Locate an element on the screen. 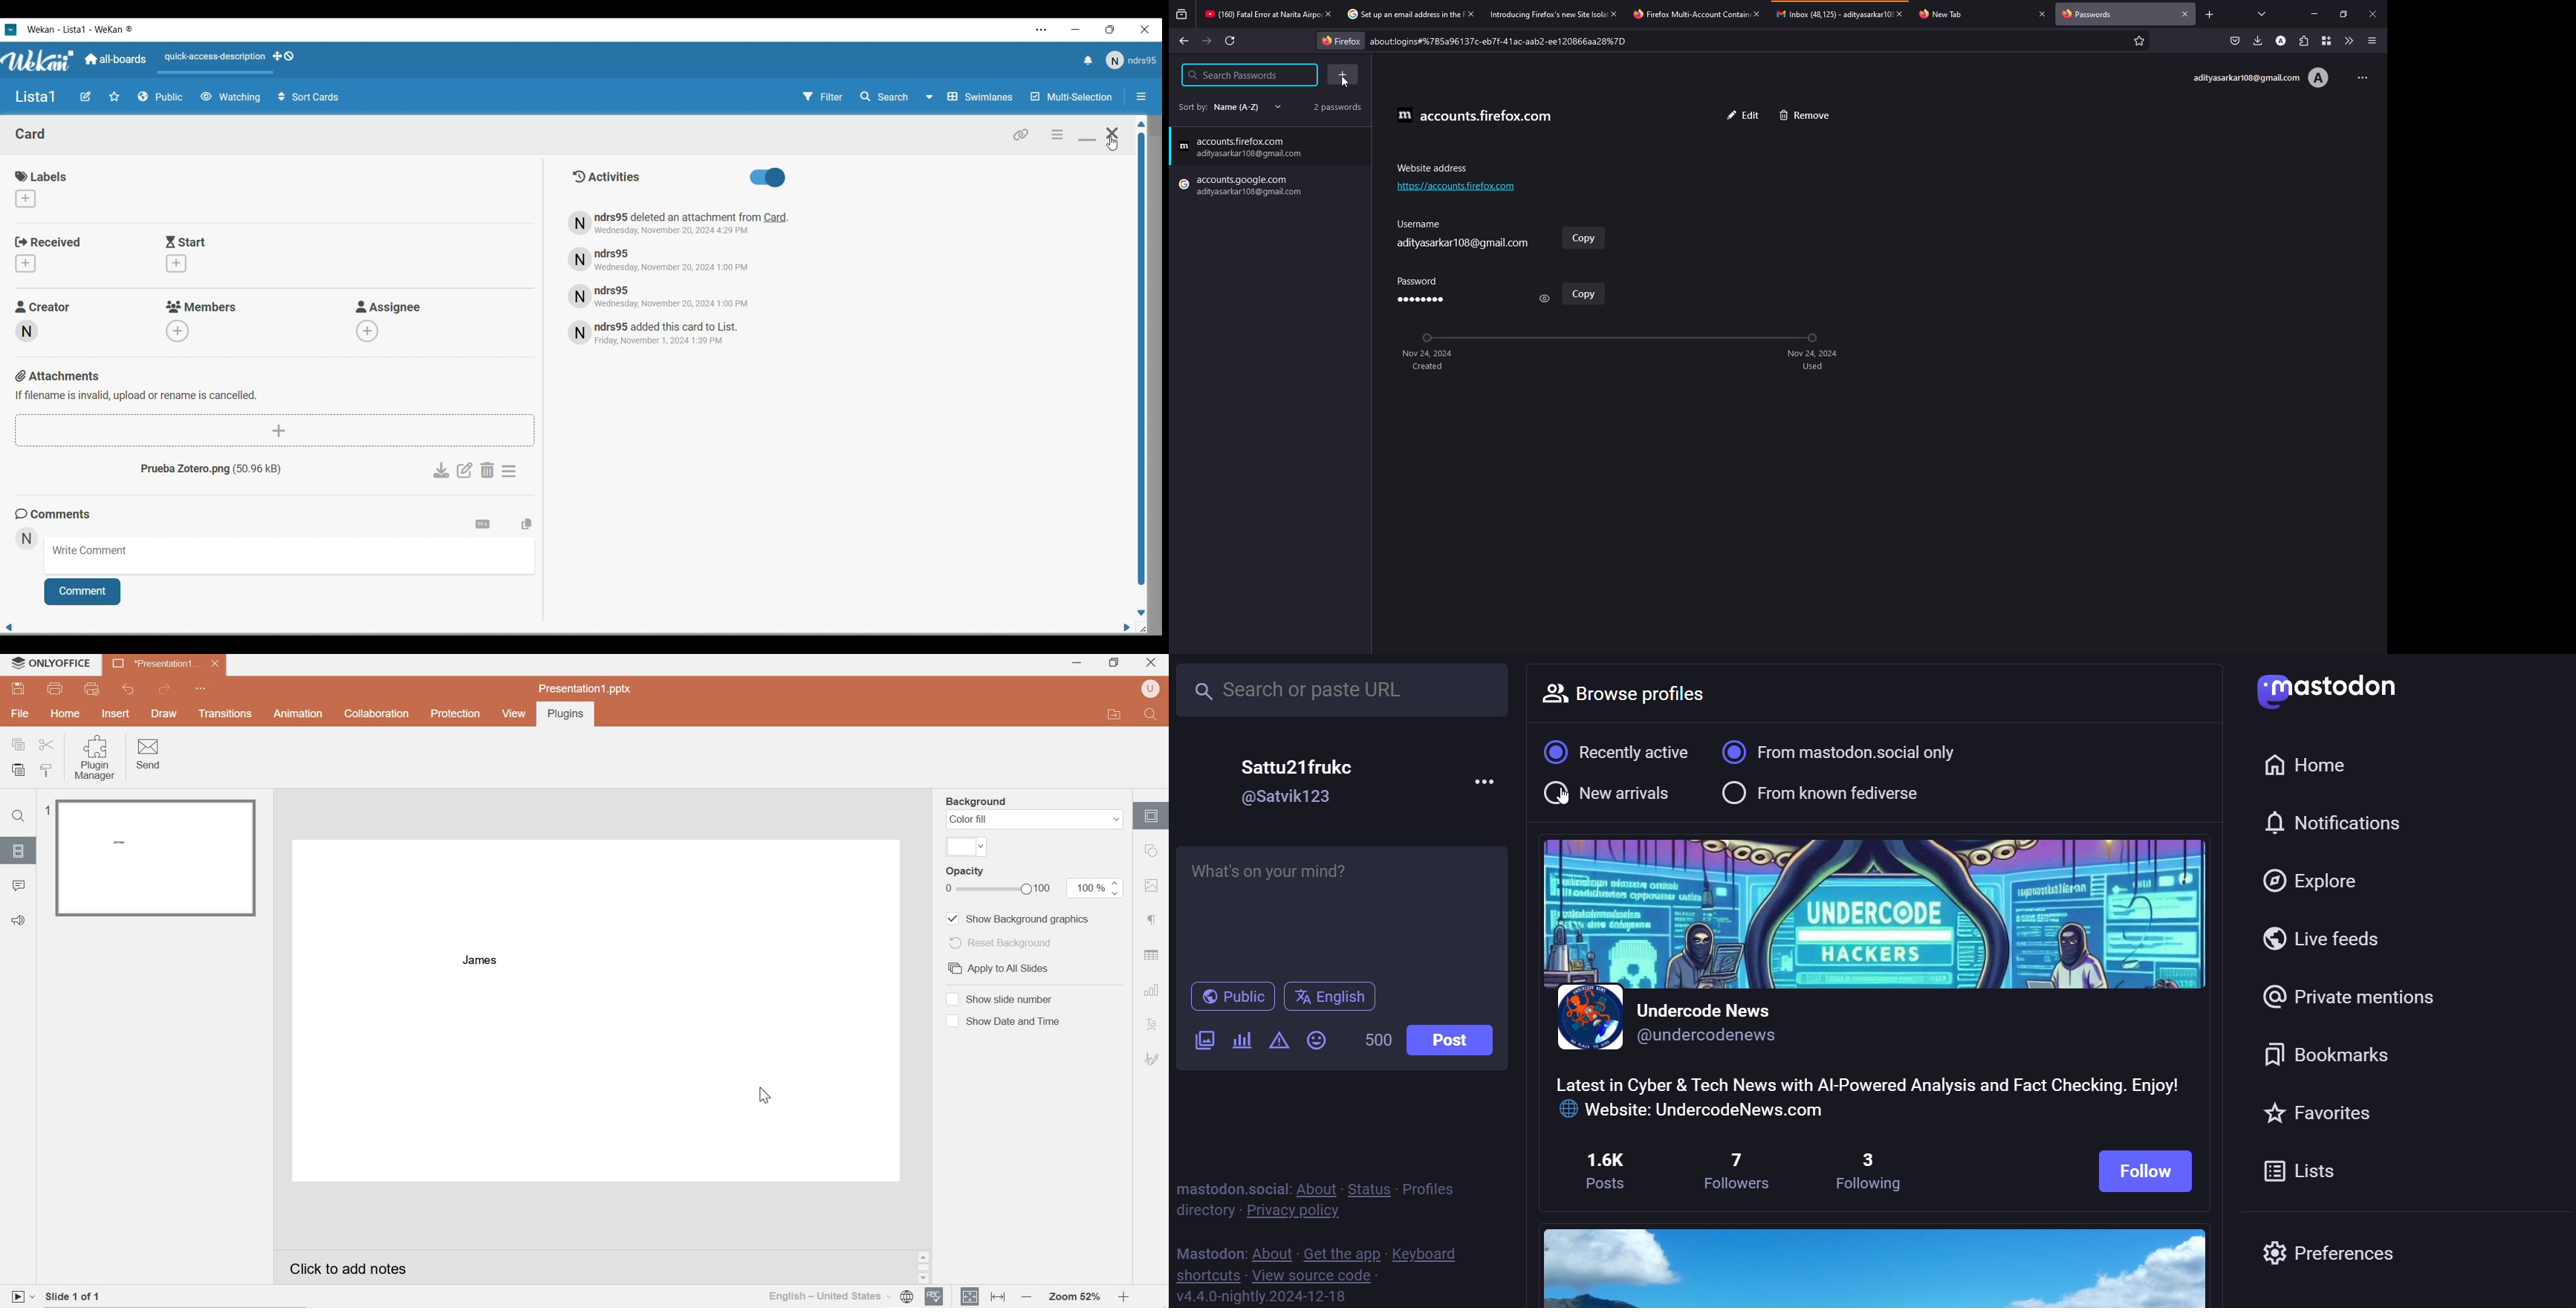 The width and height of the screenshot is (2576, 1316). Sattu21frukec is located at coordinates (1313, 761).